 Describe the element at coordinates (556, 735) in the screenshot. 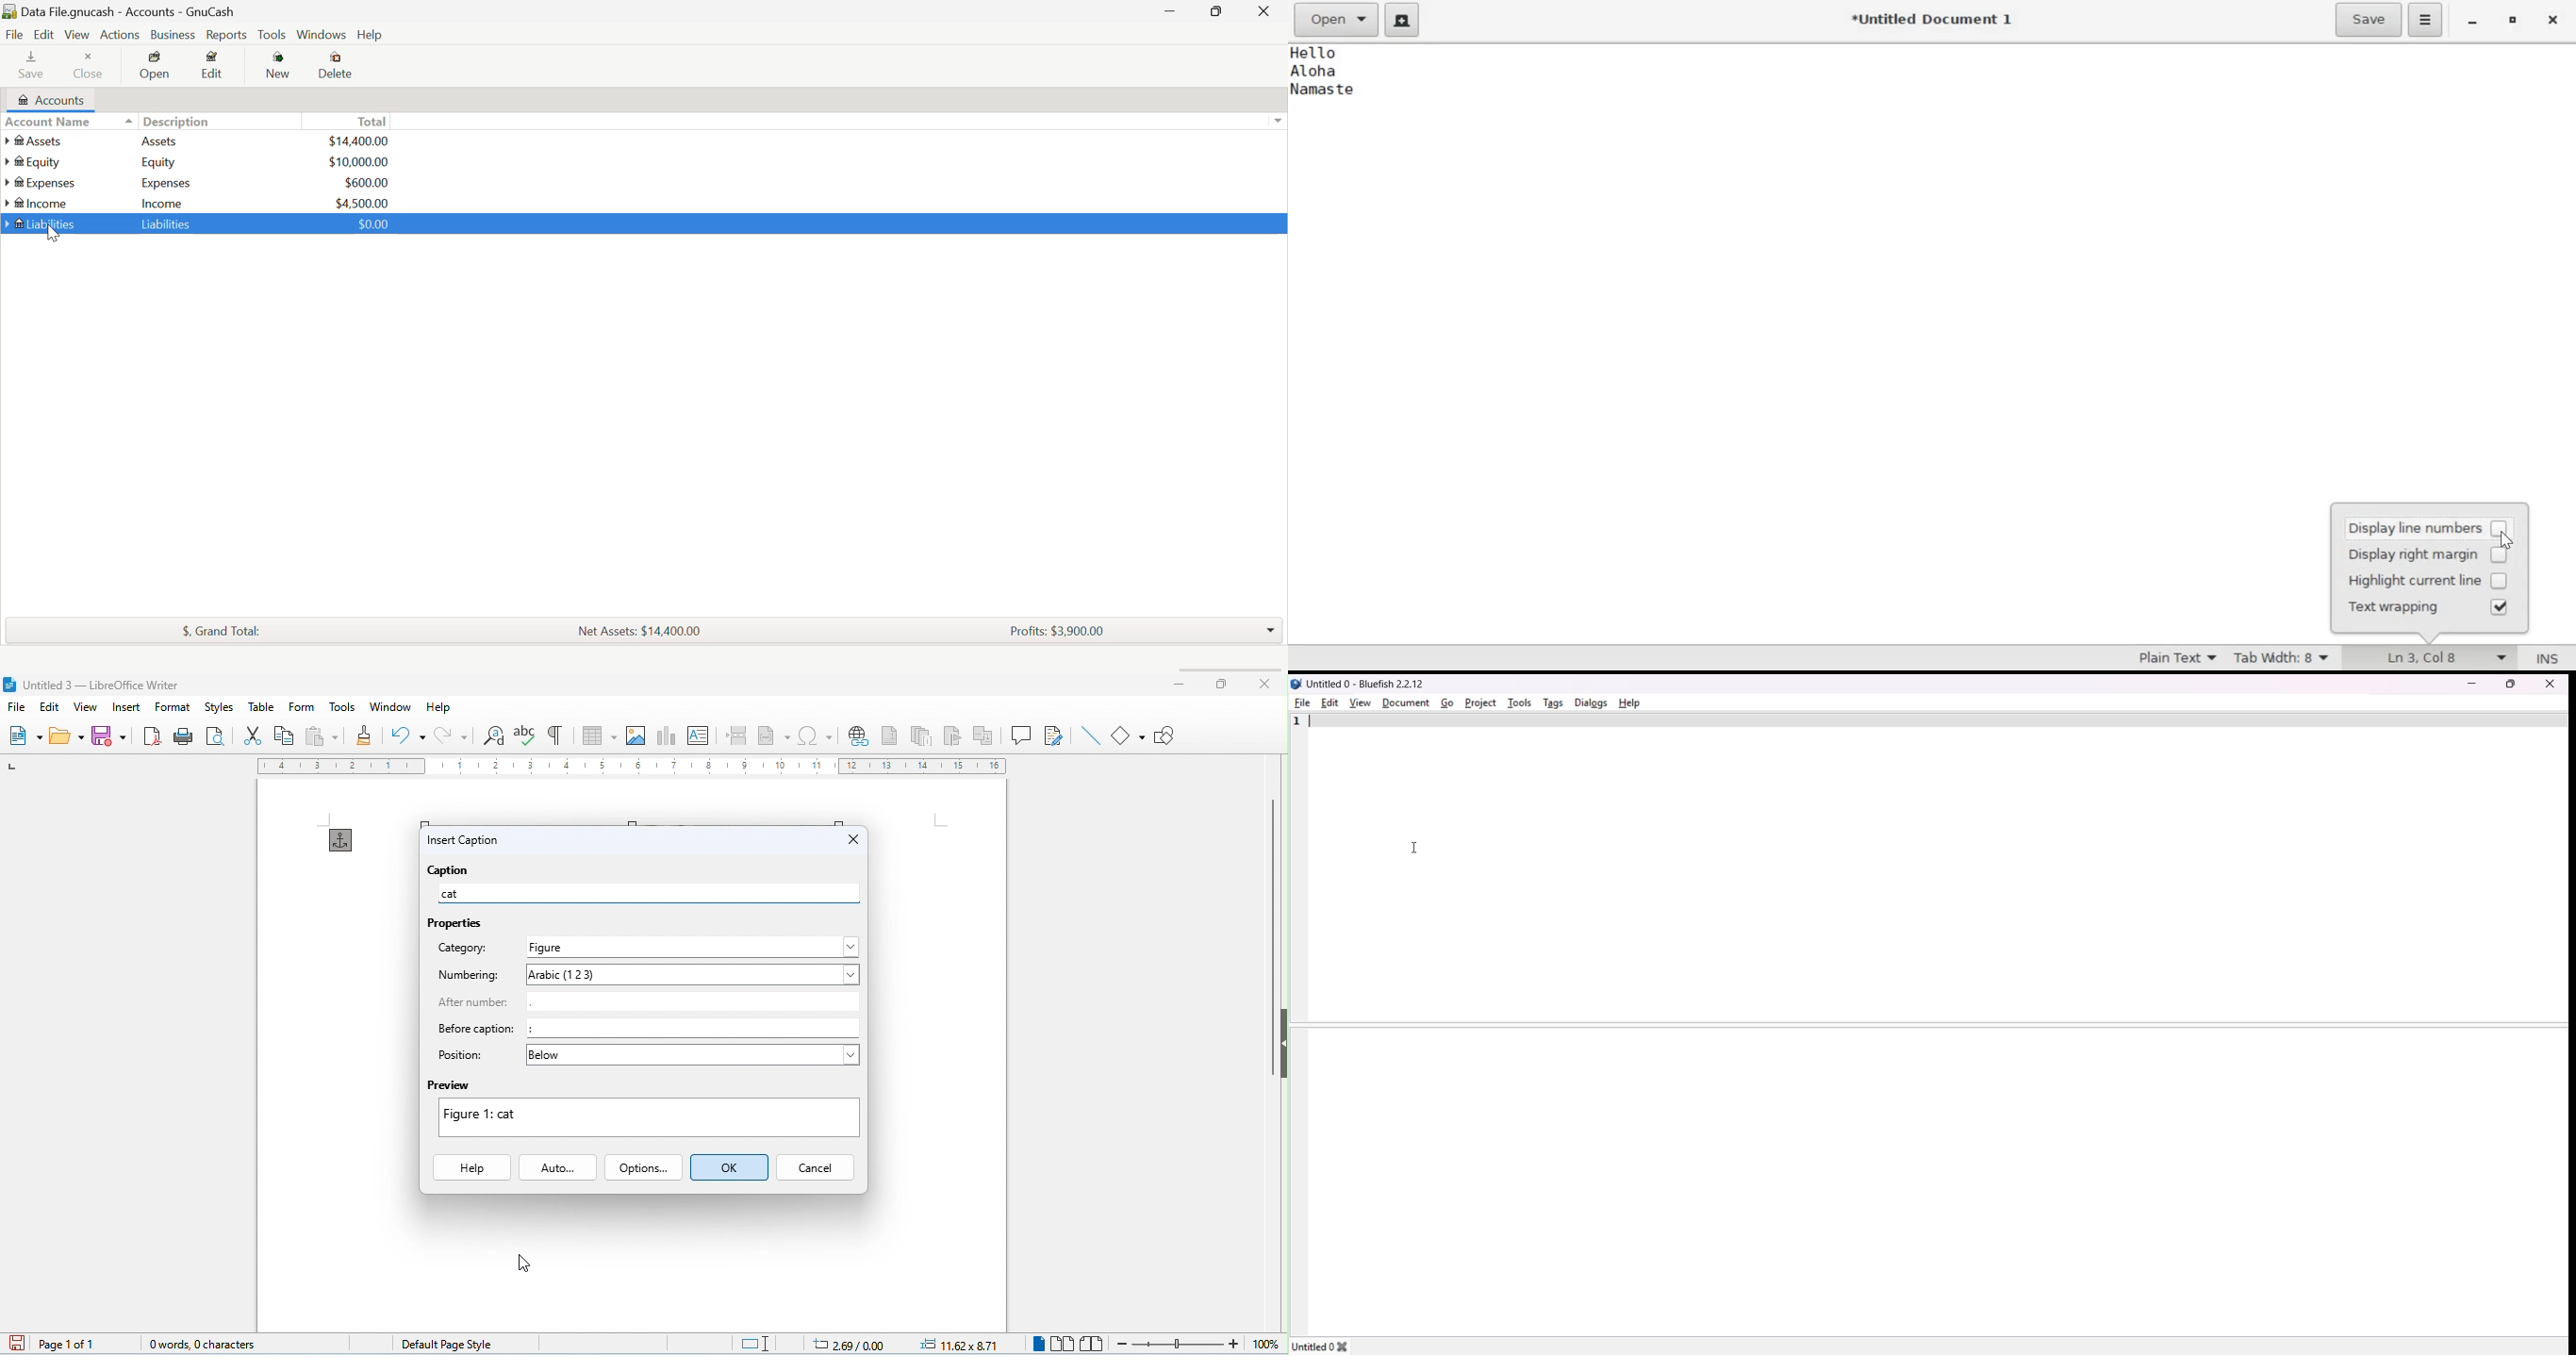

I see `toggle formatting marks` at that location.